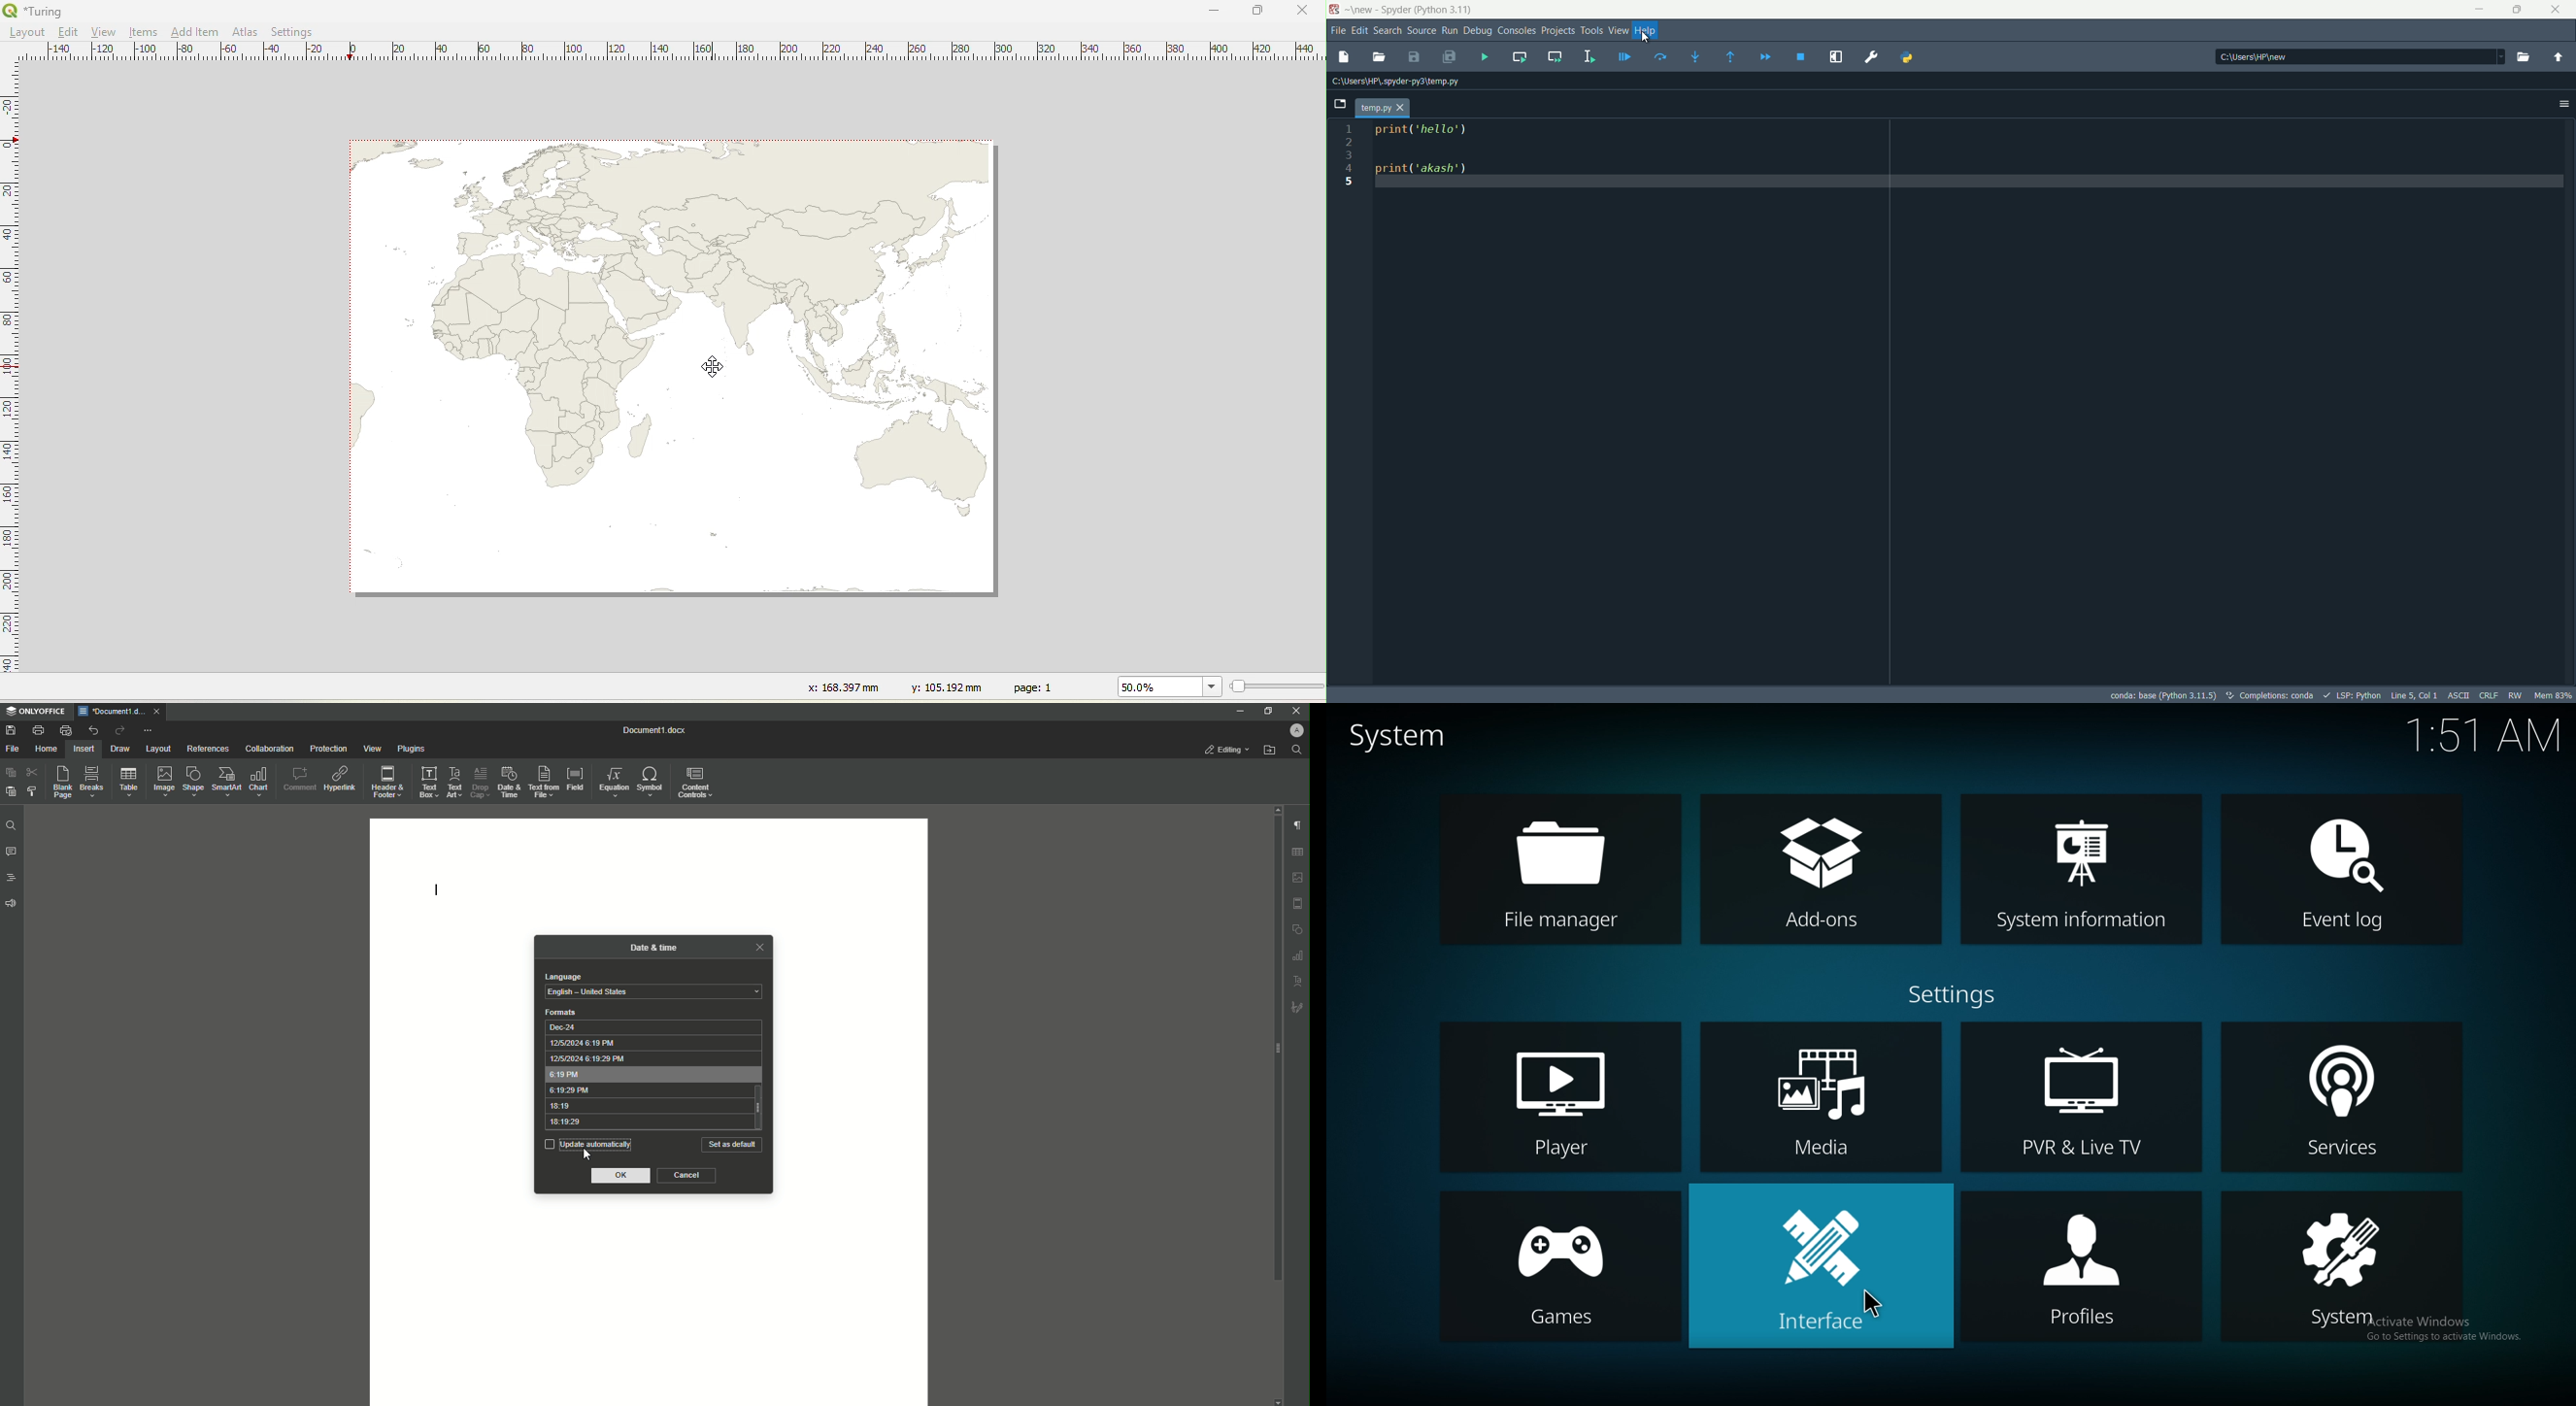 The image size is (2576, 1428). What do you see at coordinates (1872, 56) in the screenshot?
I see `preferences` at bounding box center [1872, 56].